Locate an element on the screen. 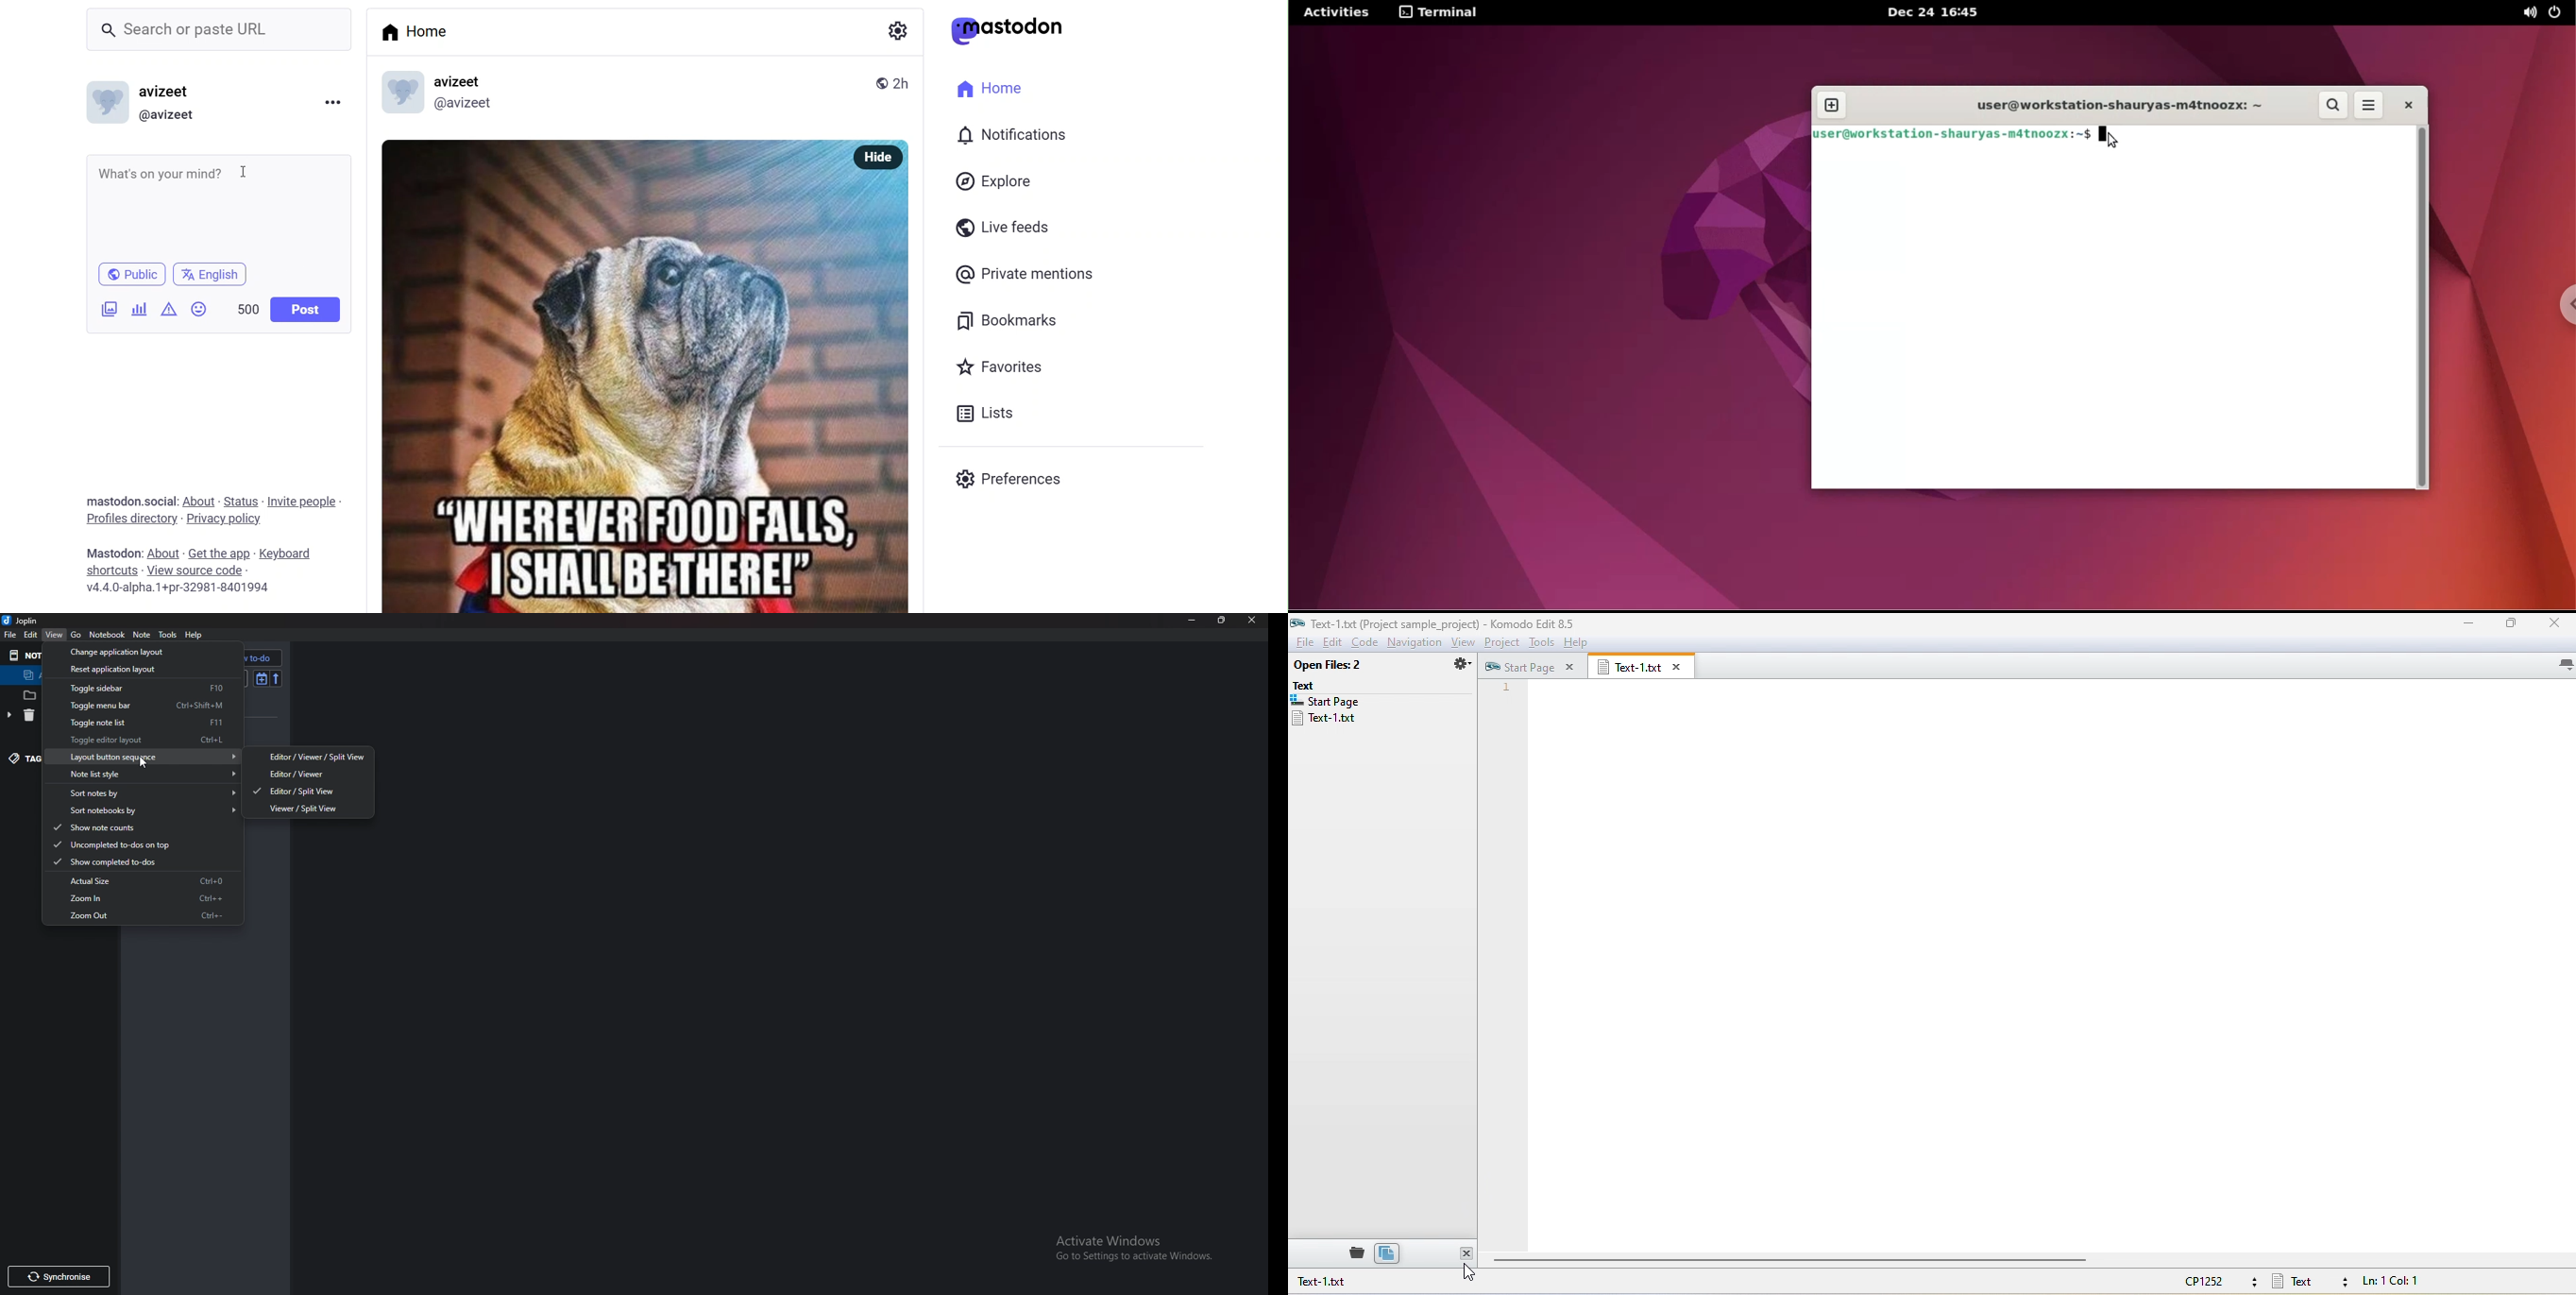  social is located at coordinates (161, 502).